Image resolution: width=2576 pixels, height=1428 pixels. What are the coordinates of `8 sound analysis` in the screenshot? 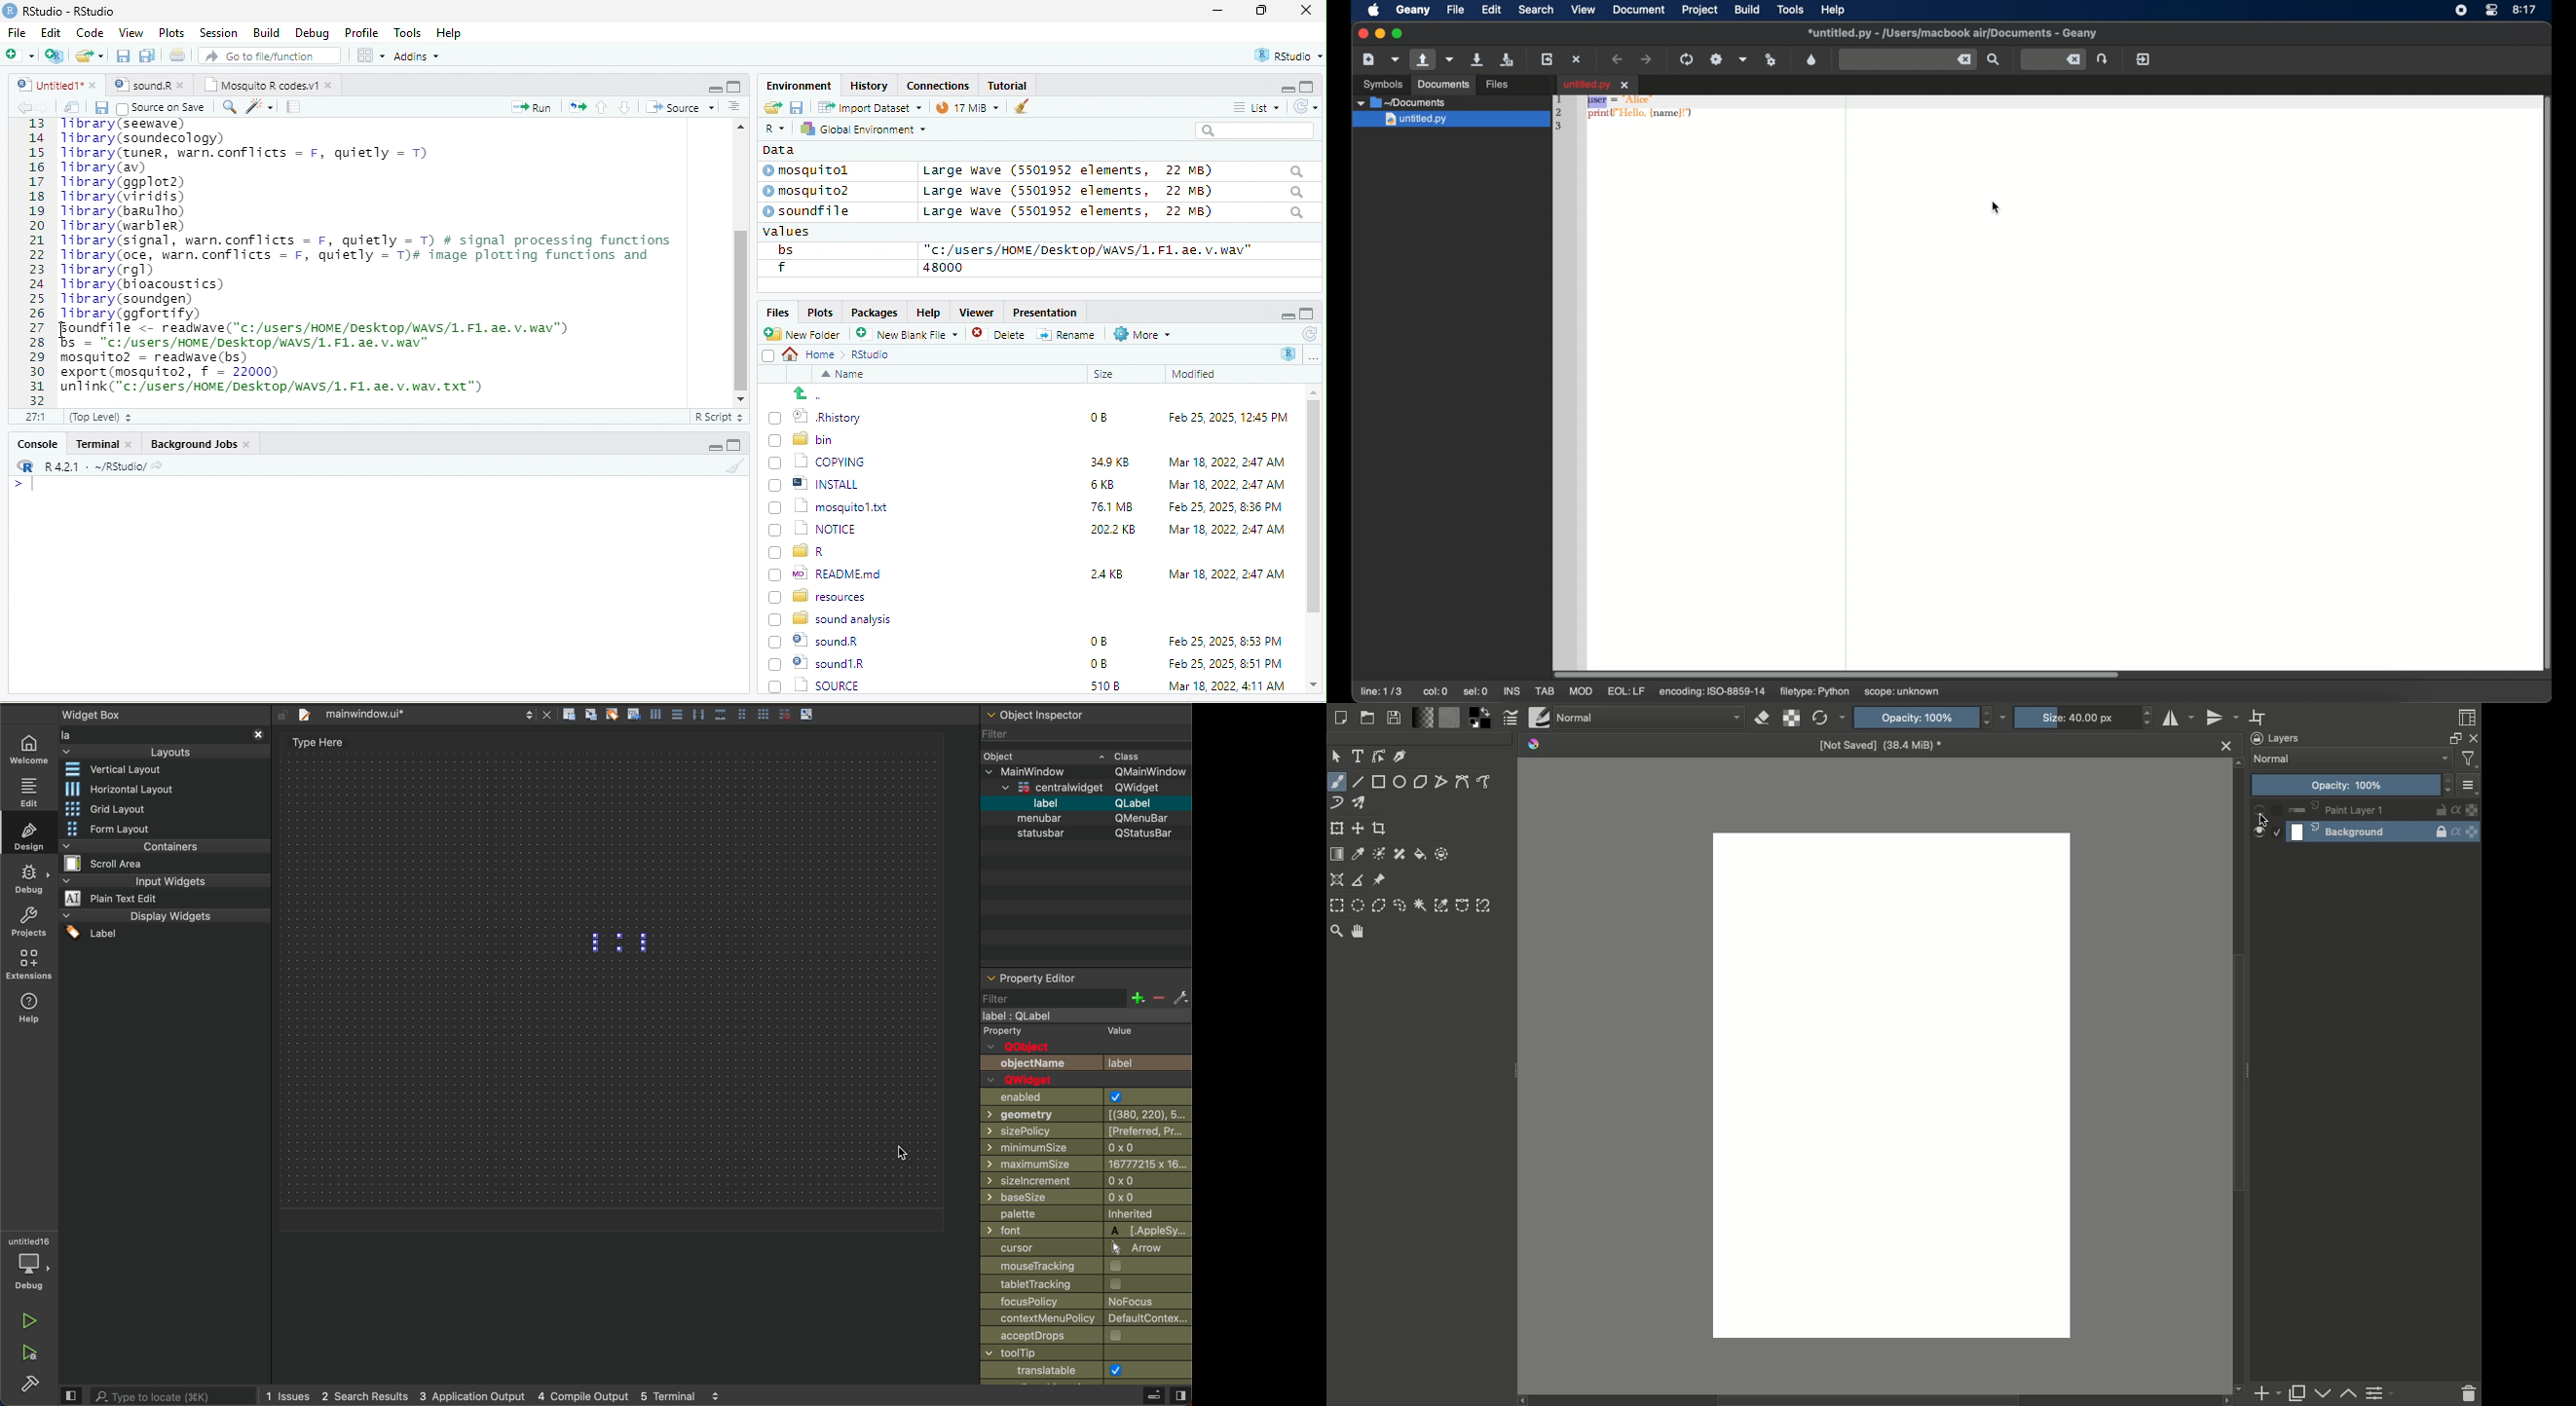 It's located at (833, 617).